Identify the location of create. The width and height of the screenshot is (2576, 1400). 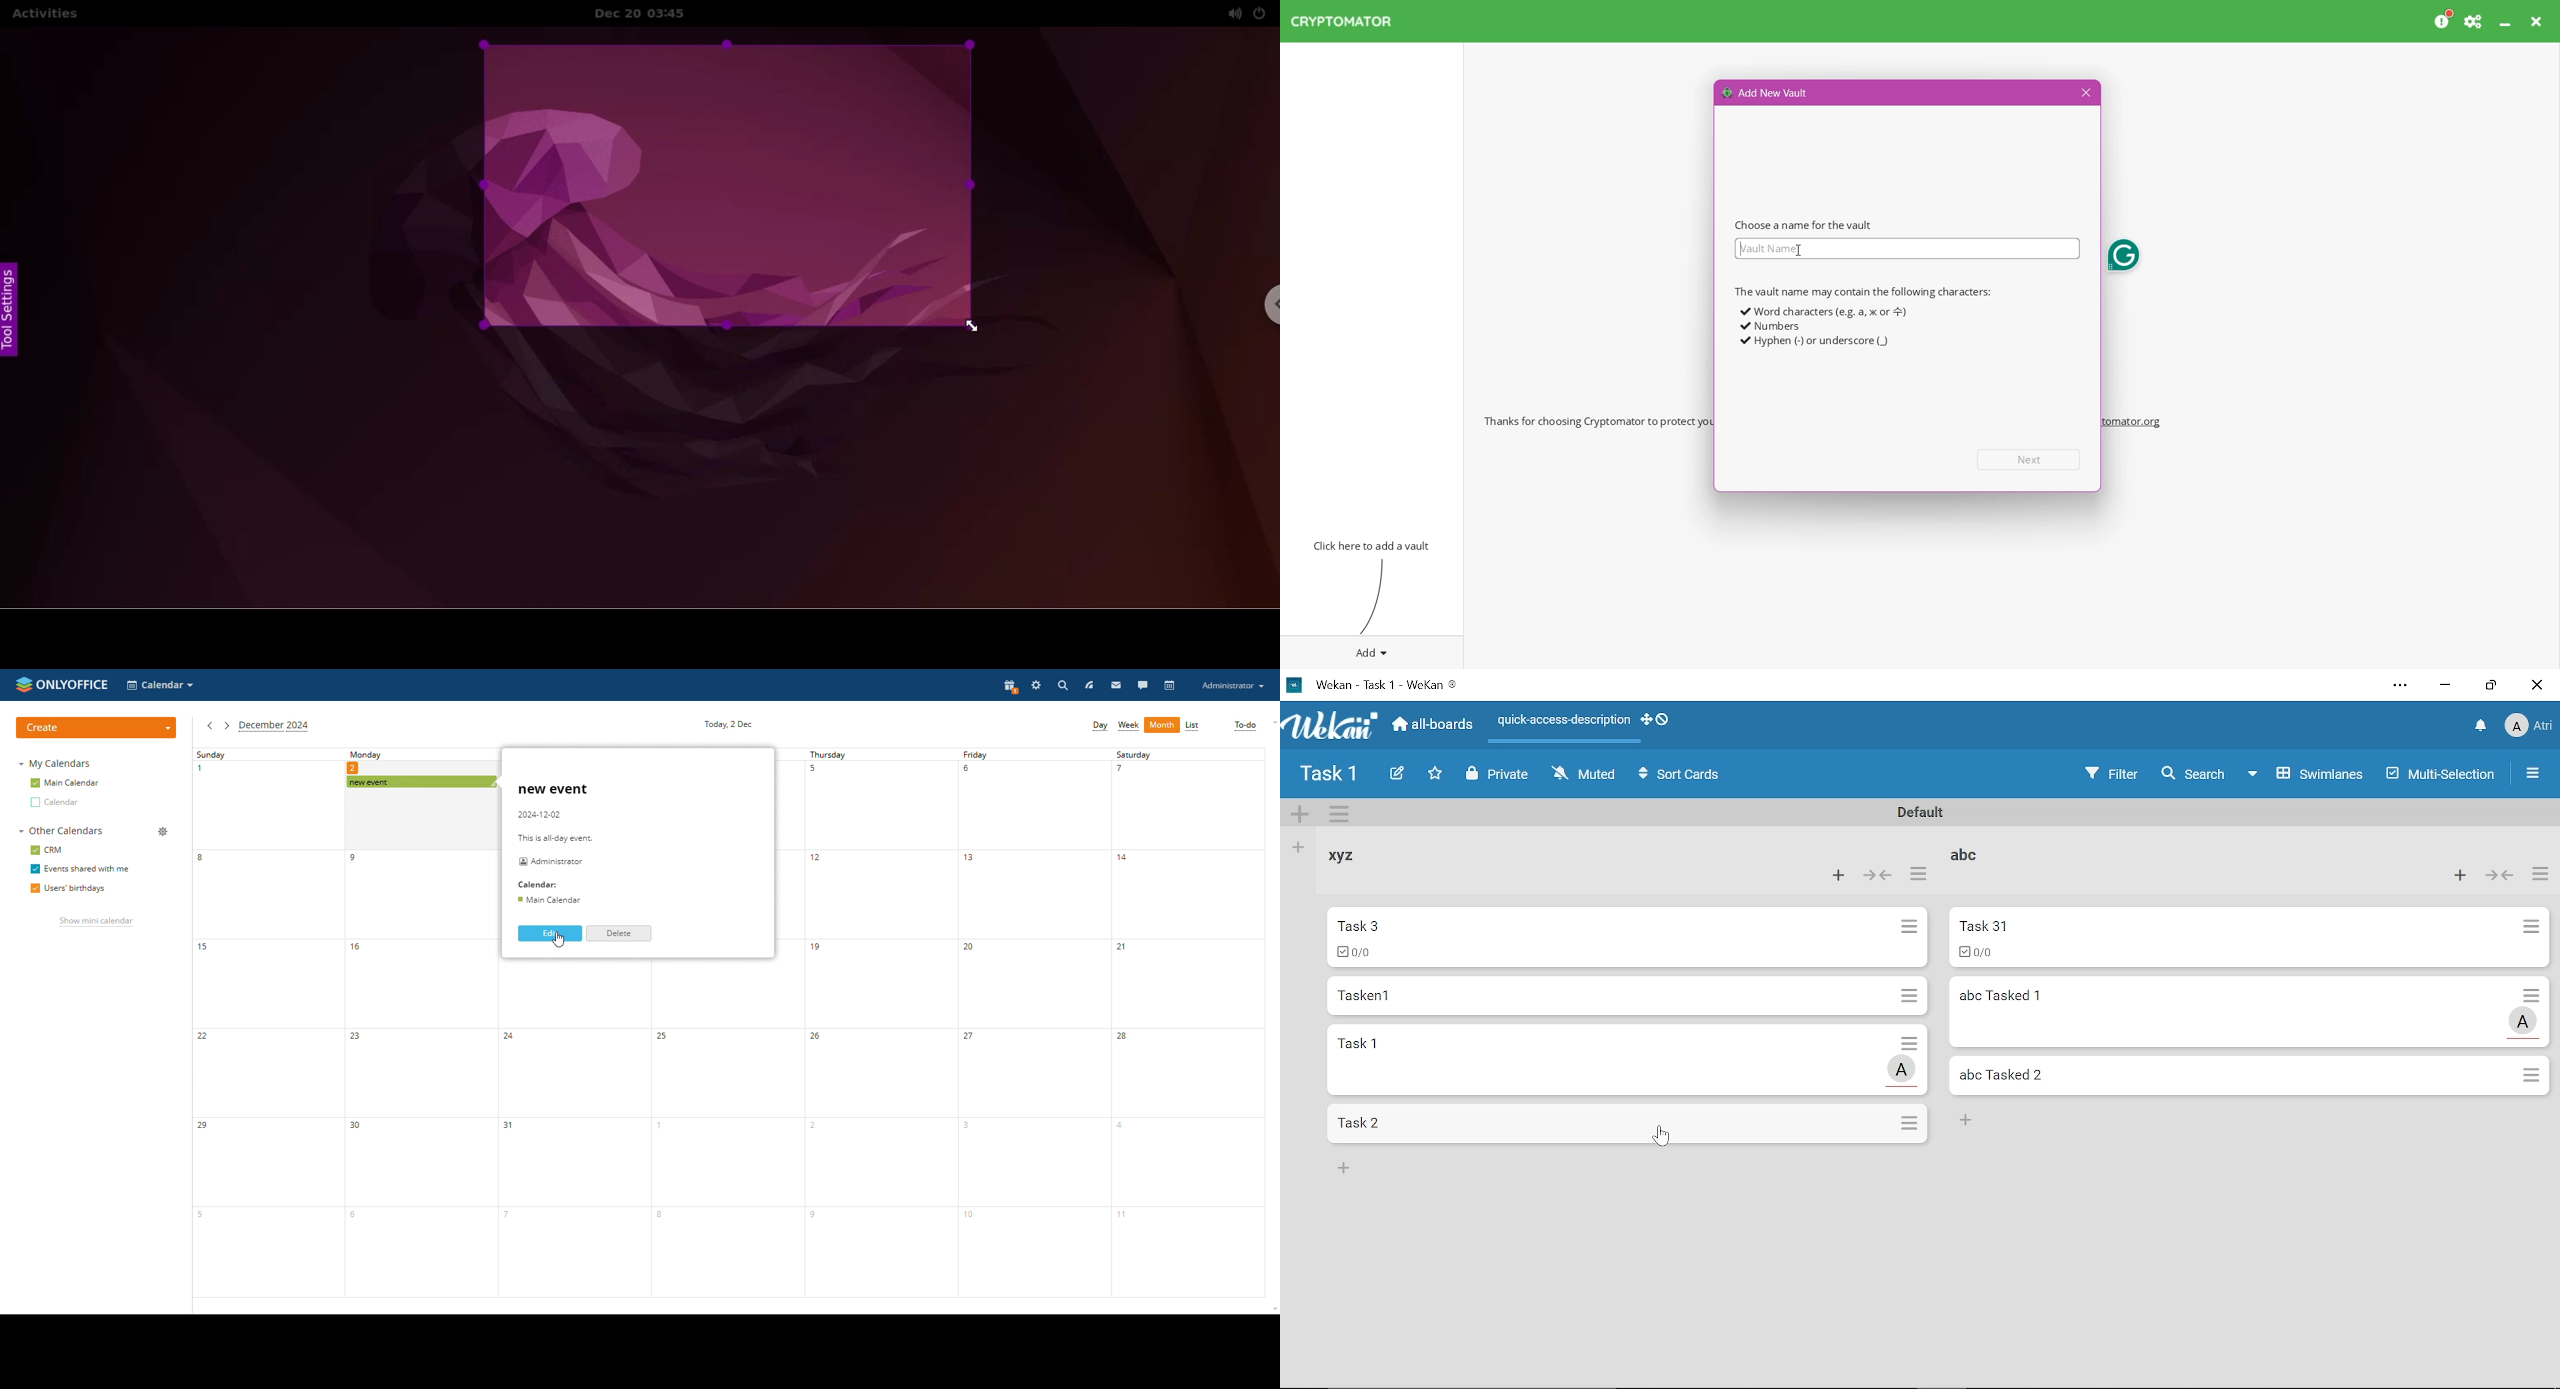
(95, 728).